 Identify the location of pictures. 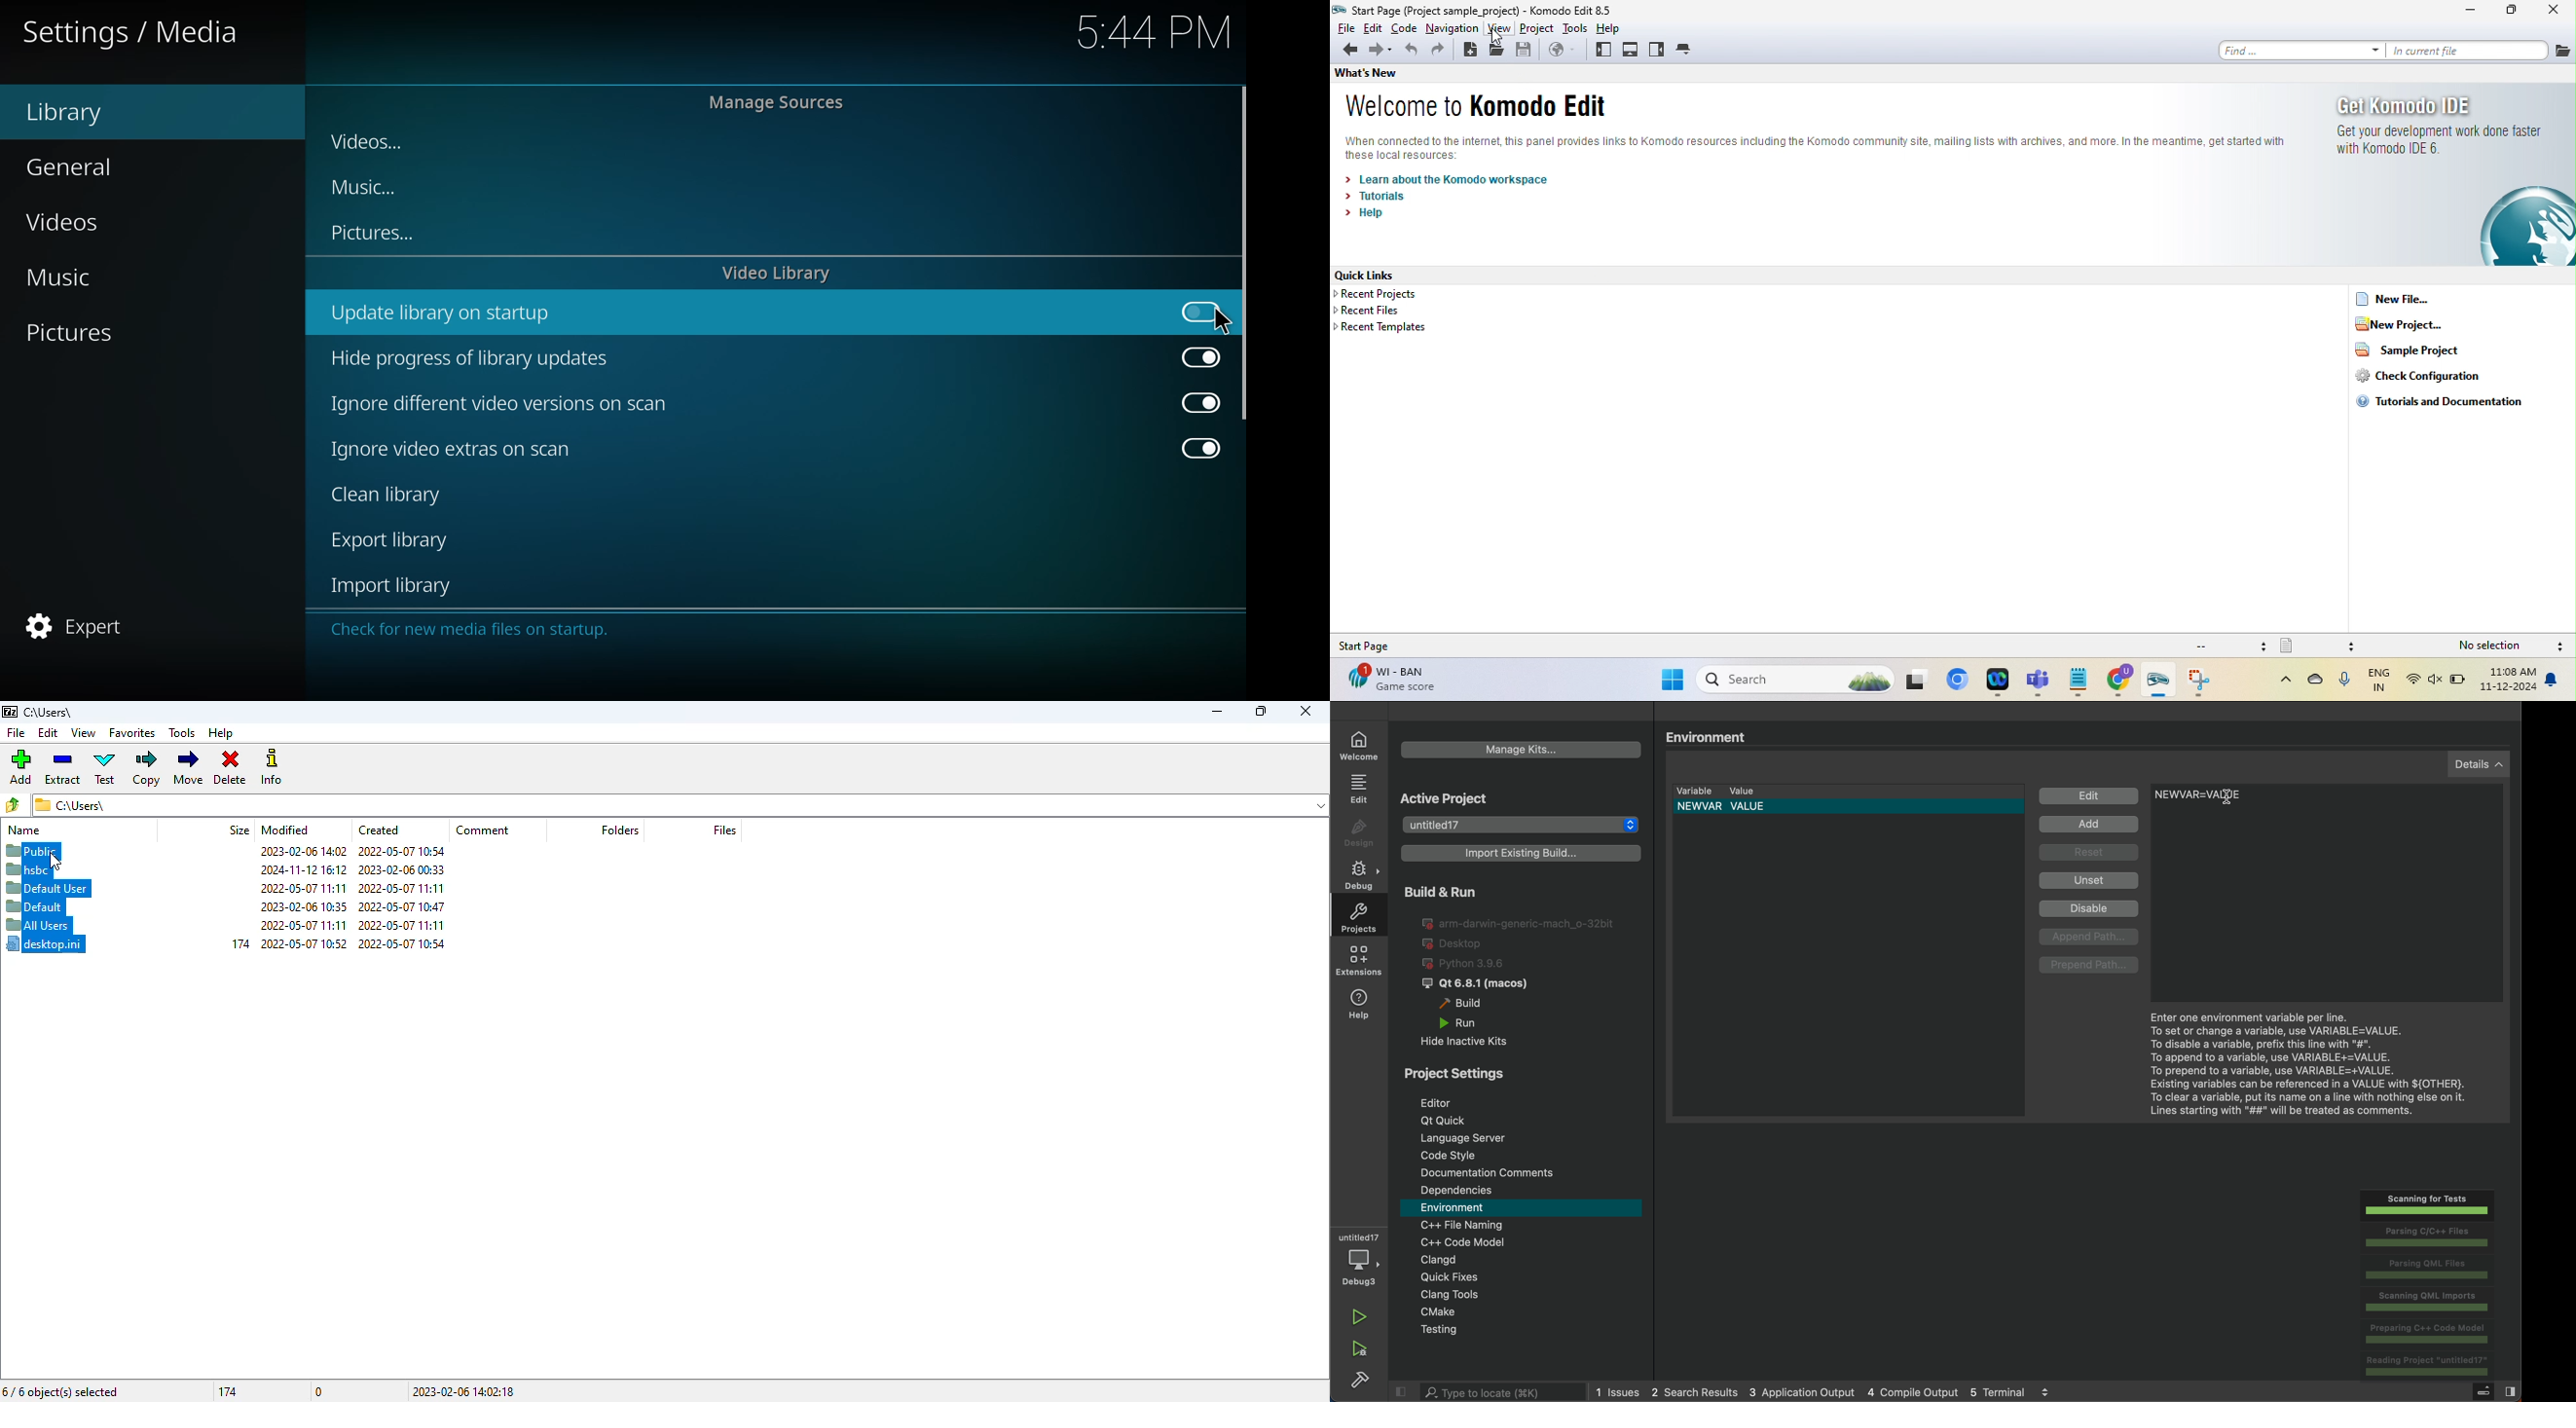
(79, 331).